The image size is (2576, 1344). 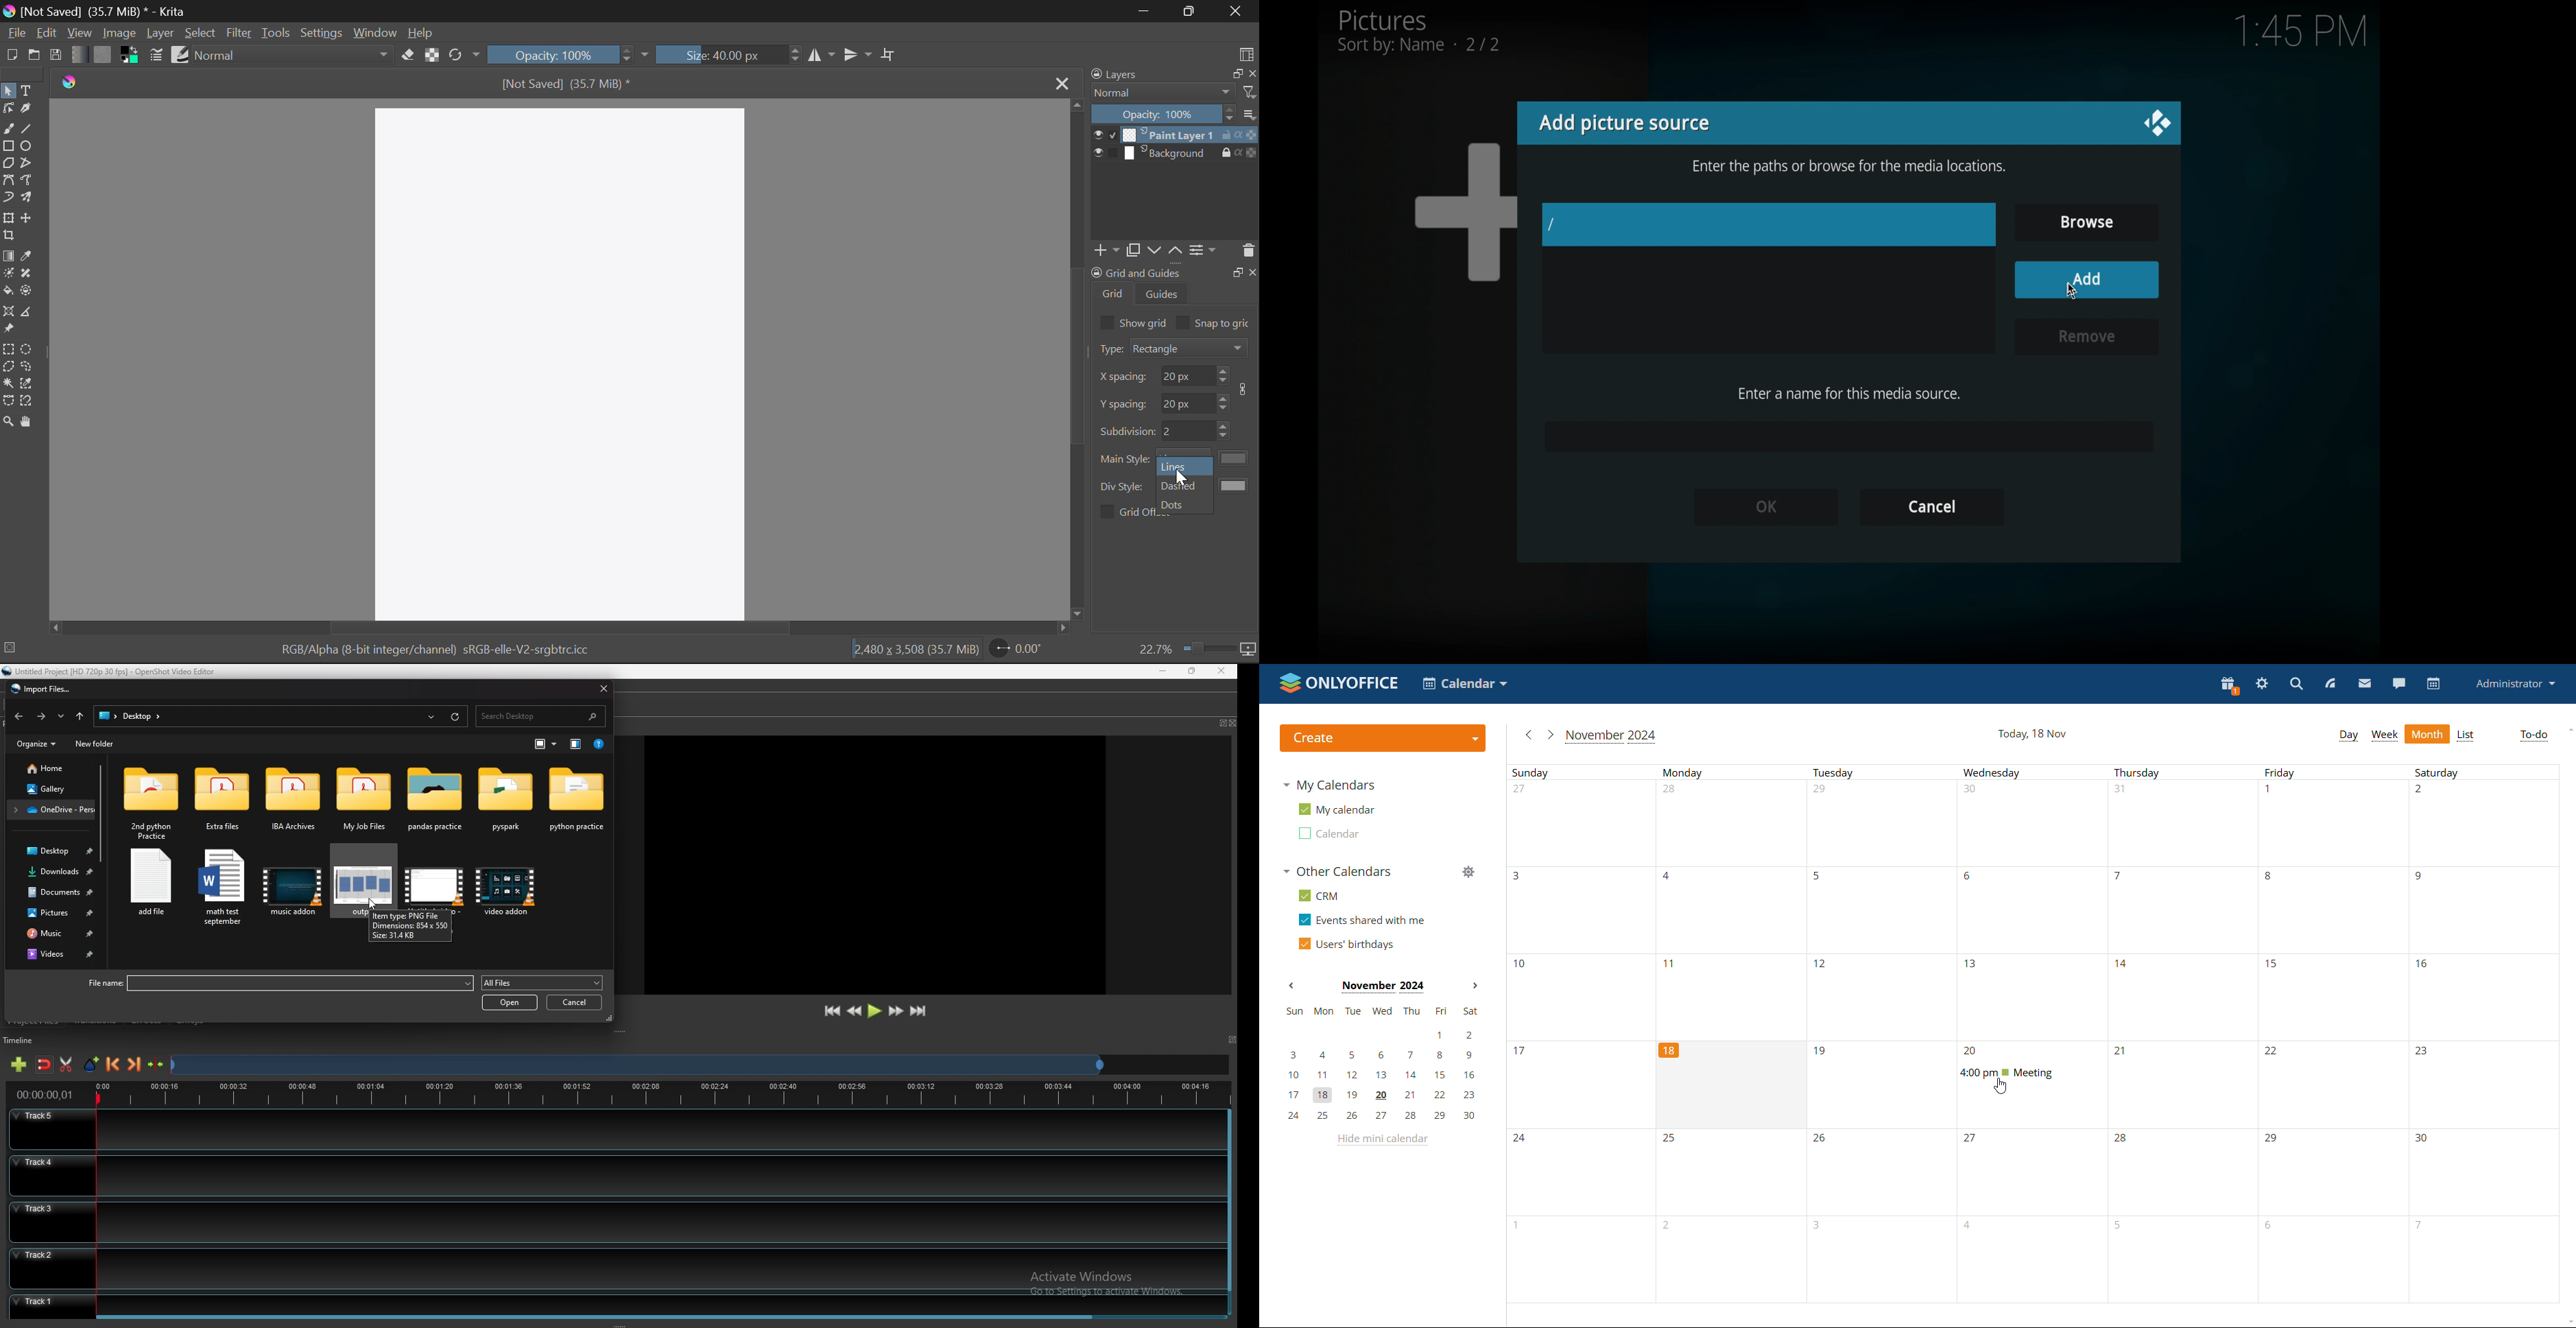 I want to click on info, so click(x=1849, y=168).